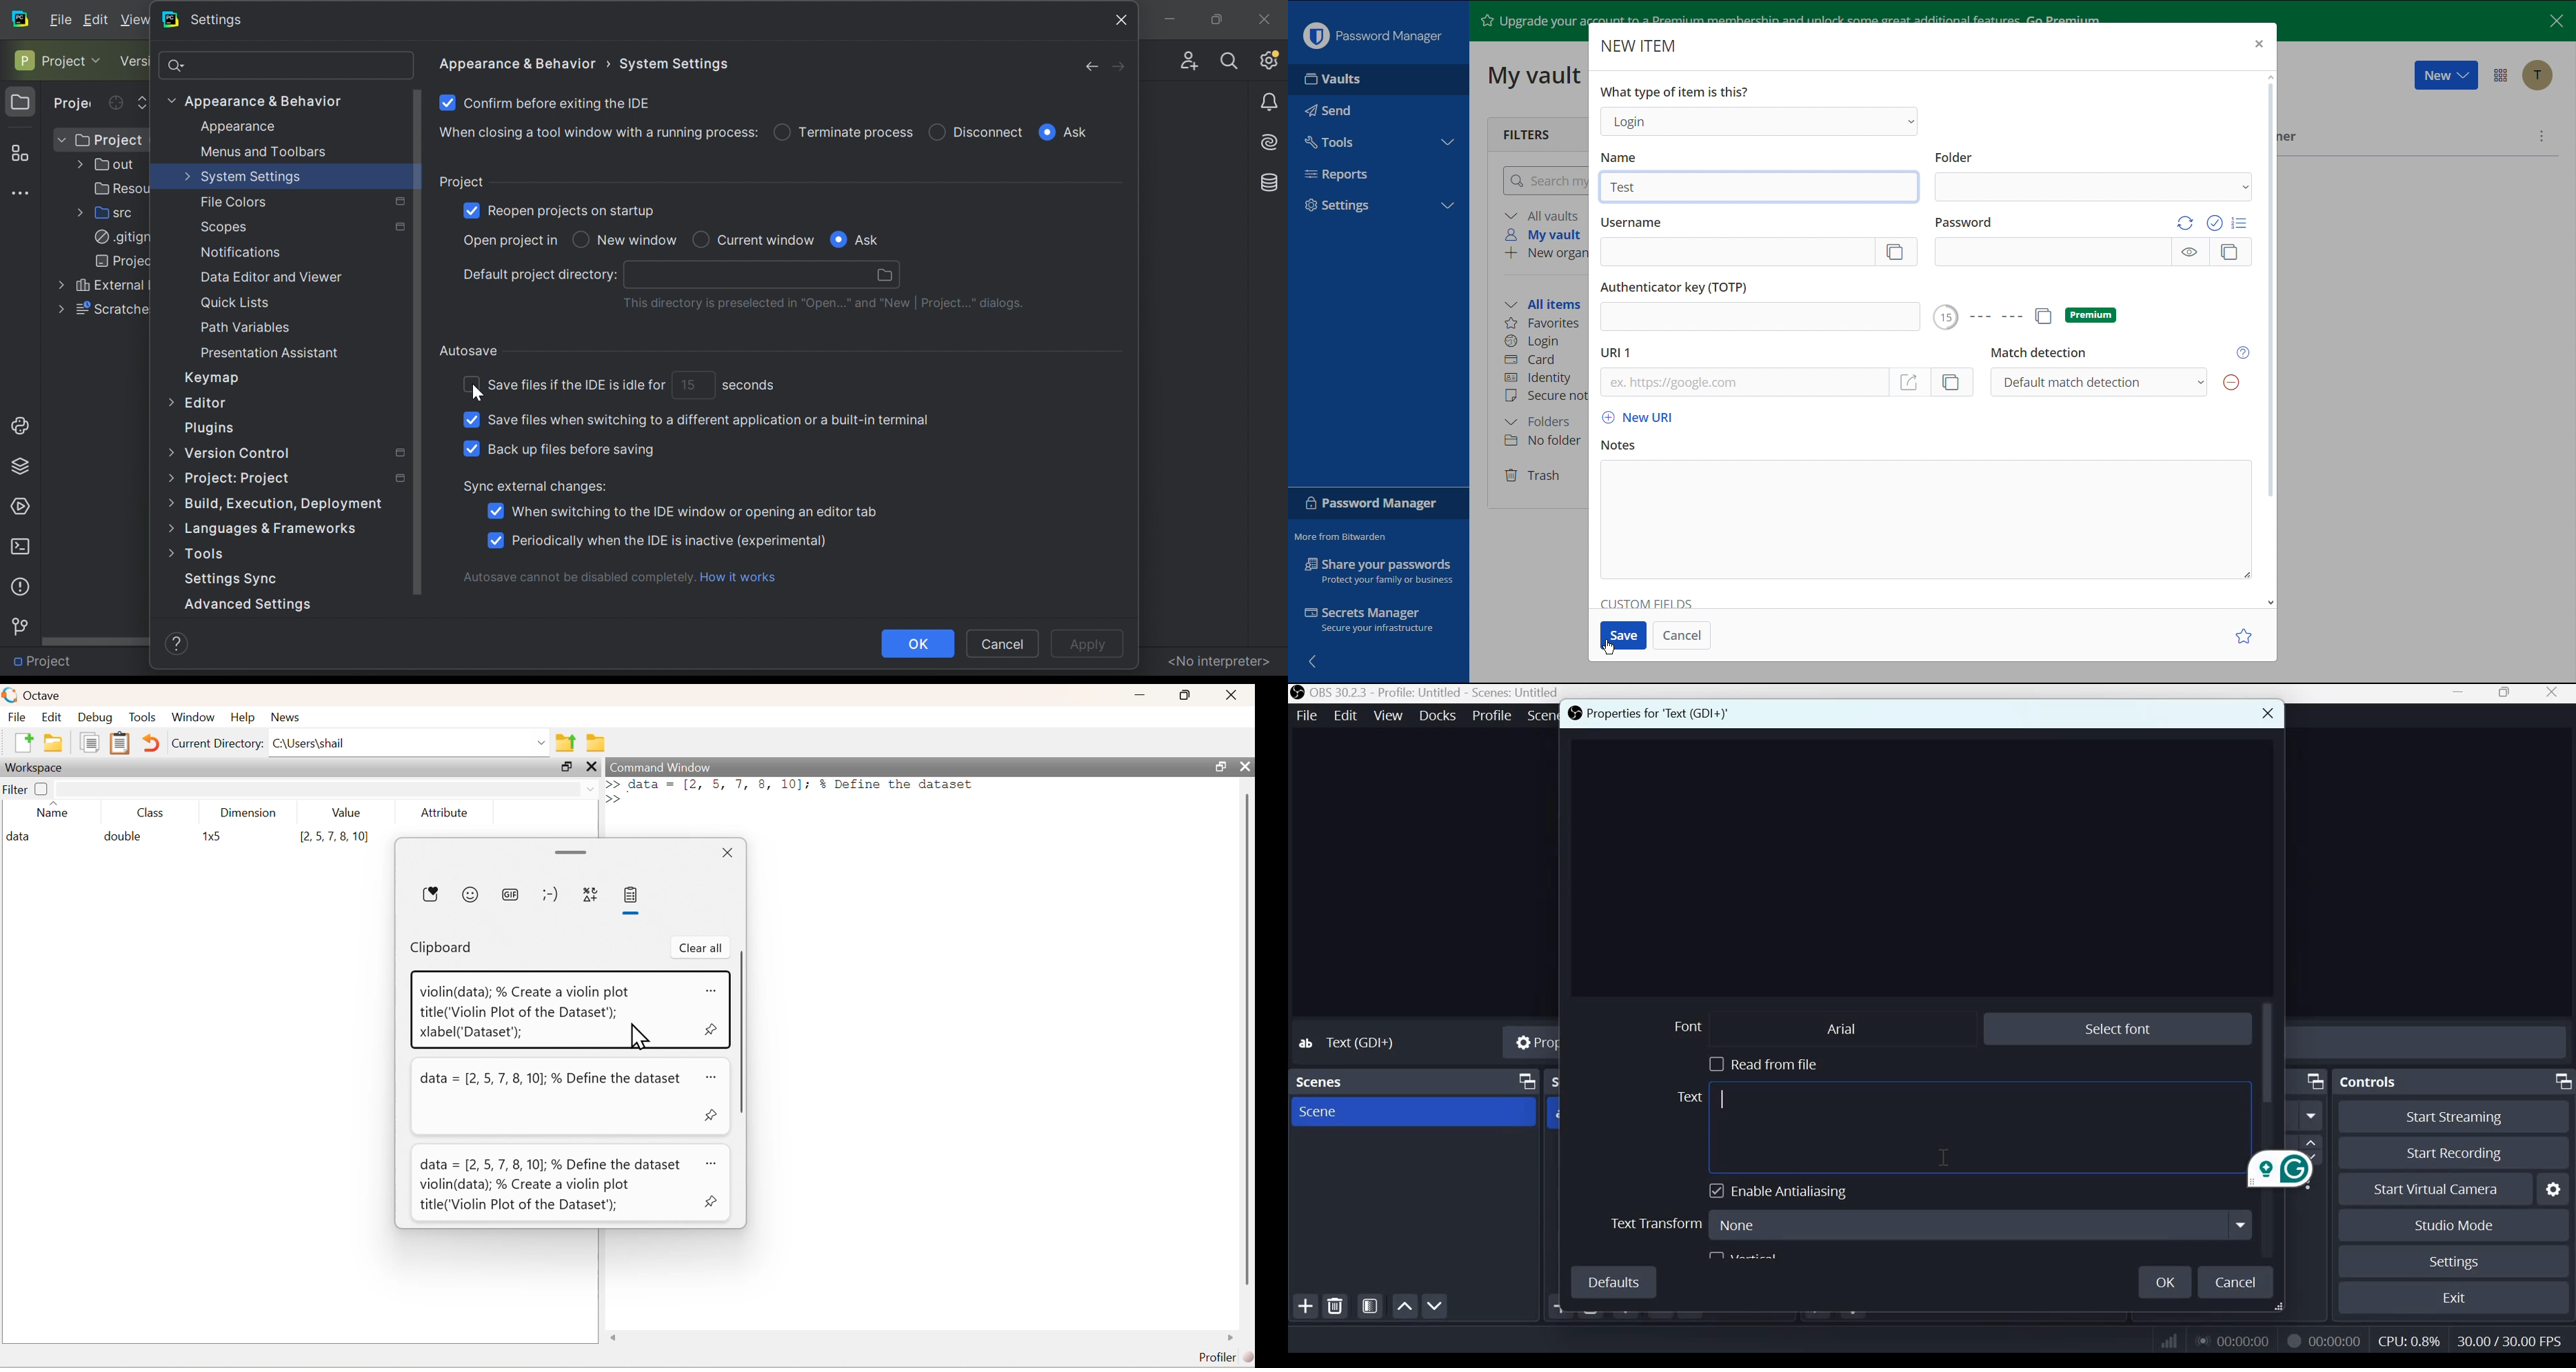 The image size is (2576, 1372). I want to click on 00:00:00, so click(2335, 1342).